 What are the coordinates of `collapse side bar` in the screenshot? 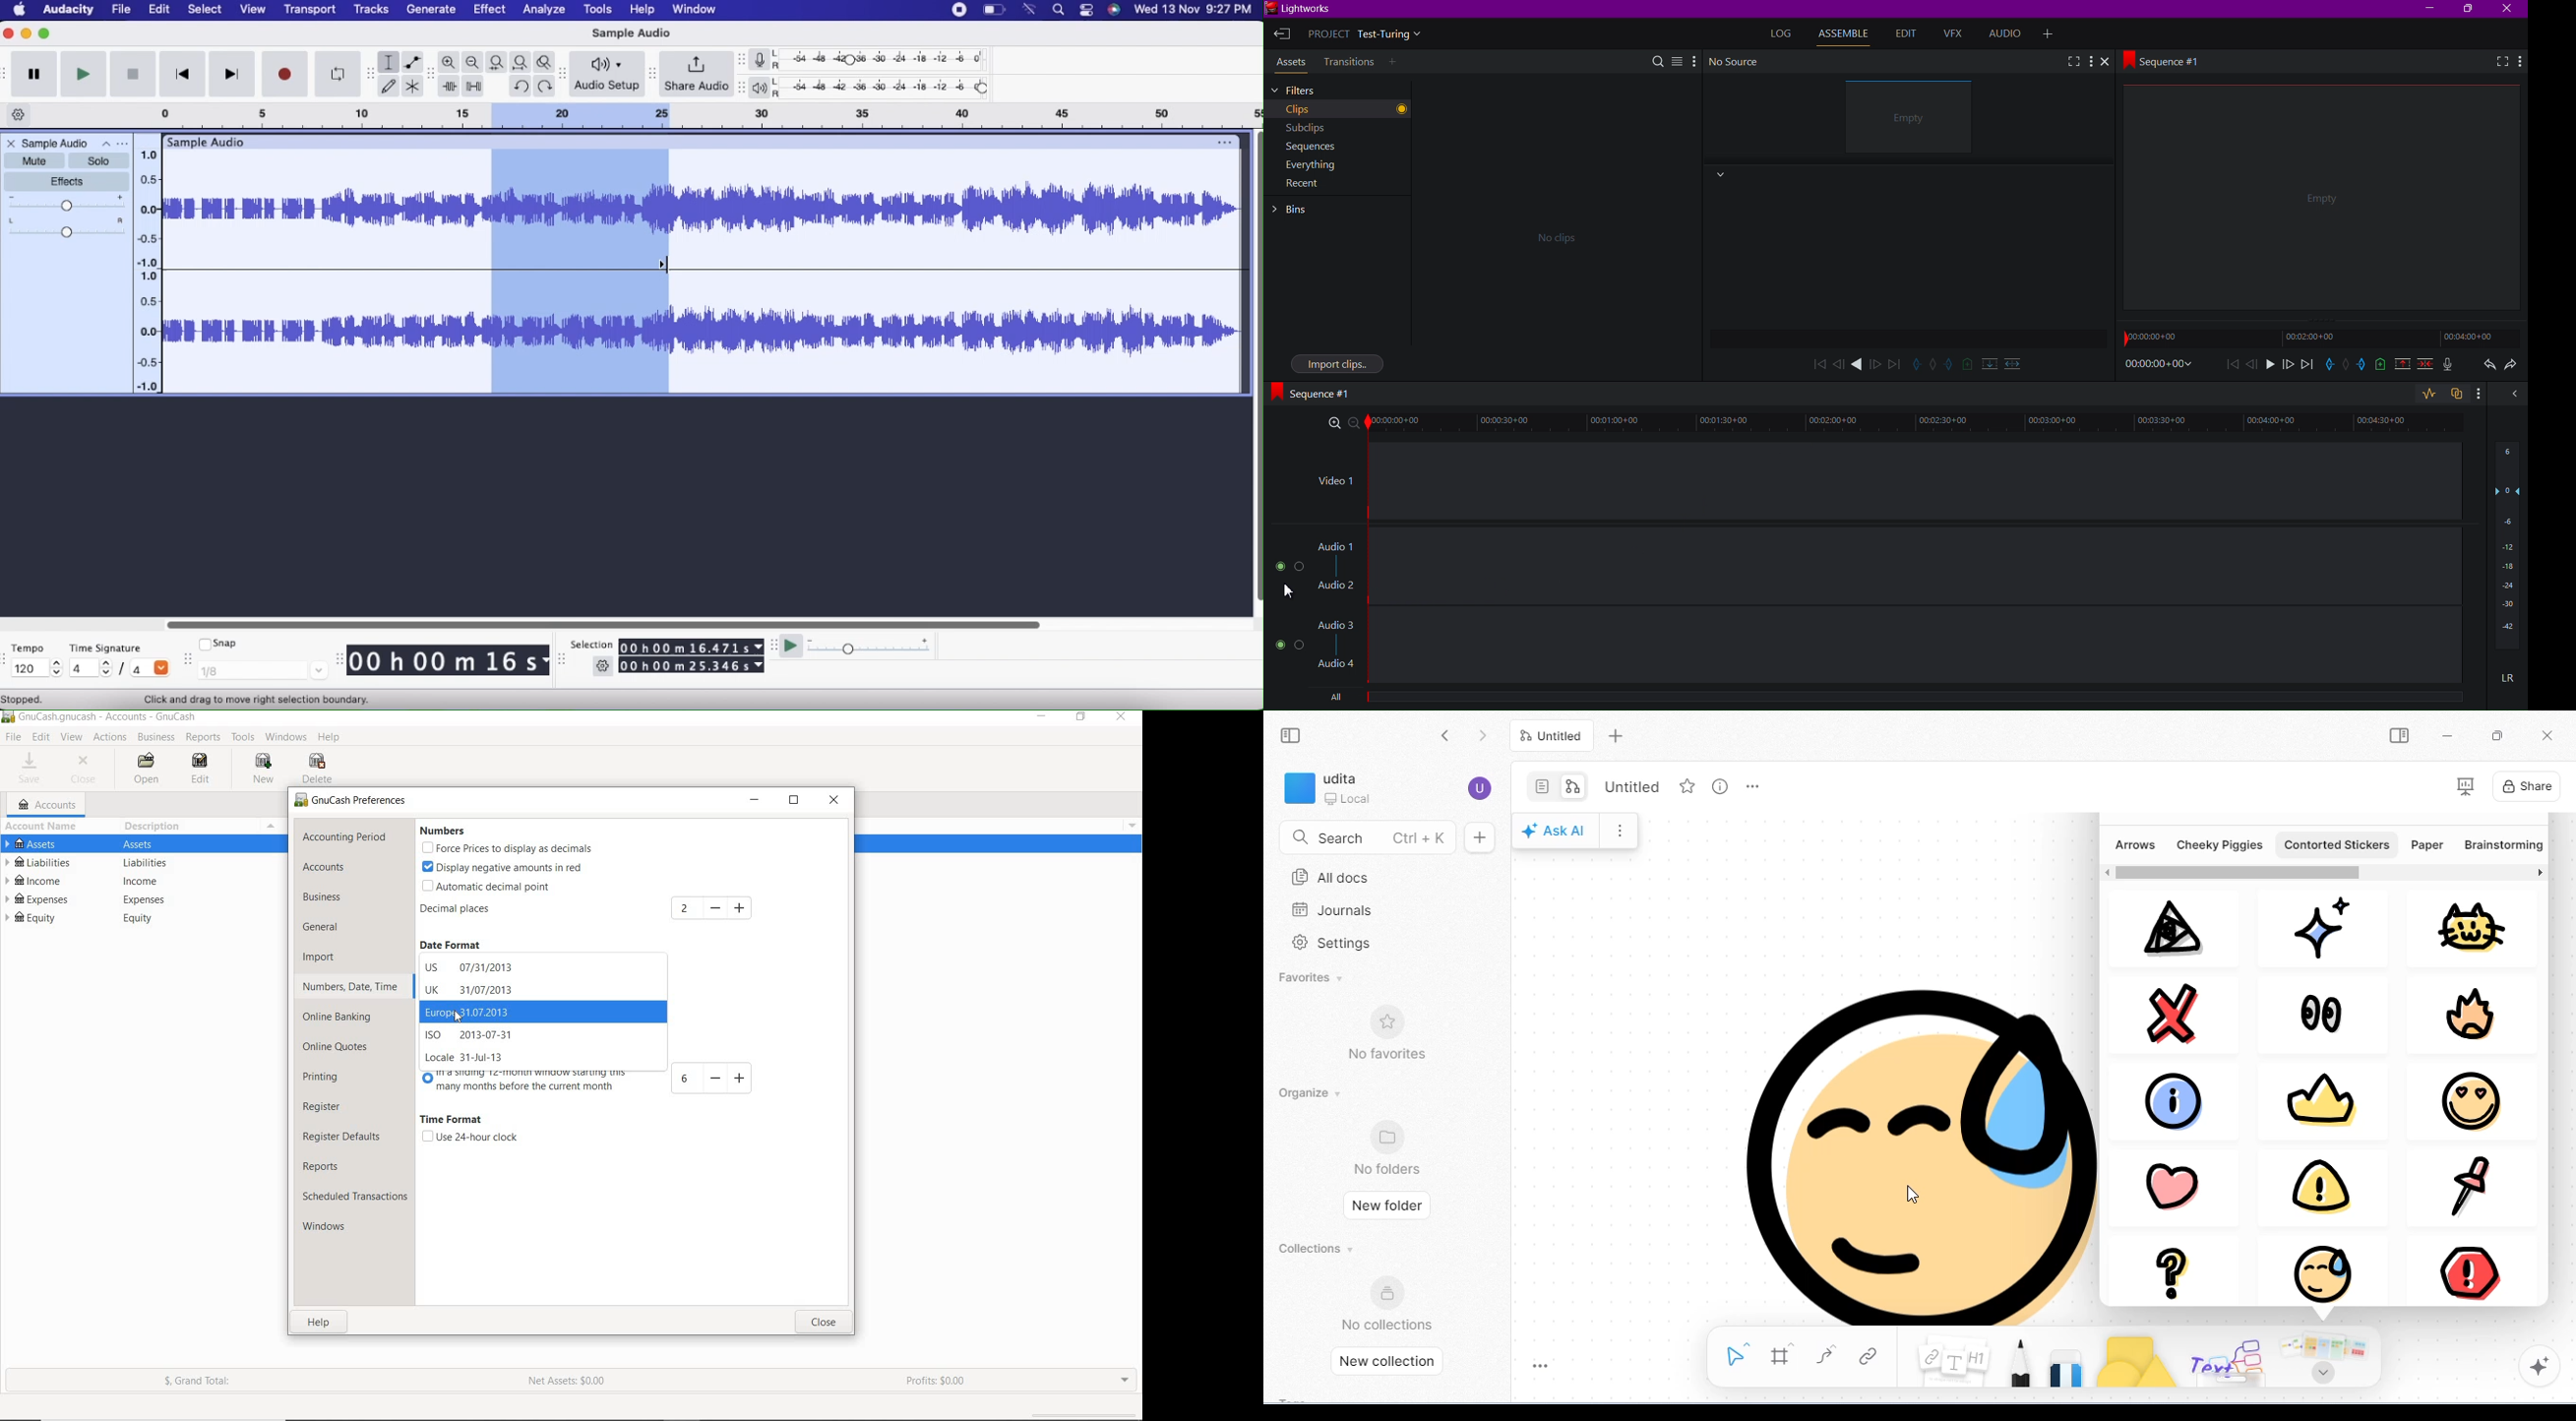 It's located at (1292, 735).